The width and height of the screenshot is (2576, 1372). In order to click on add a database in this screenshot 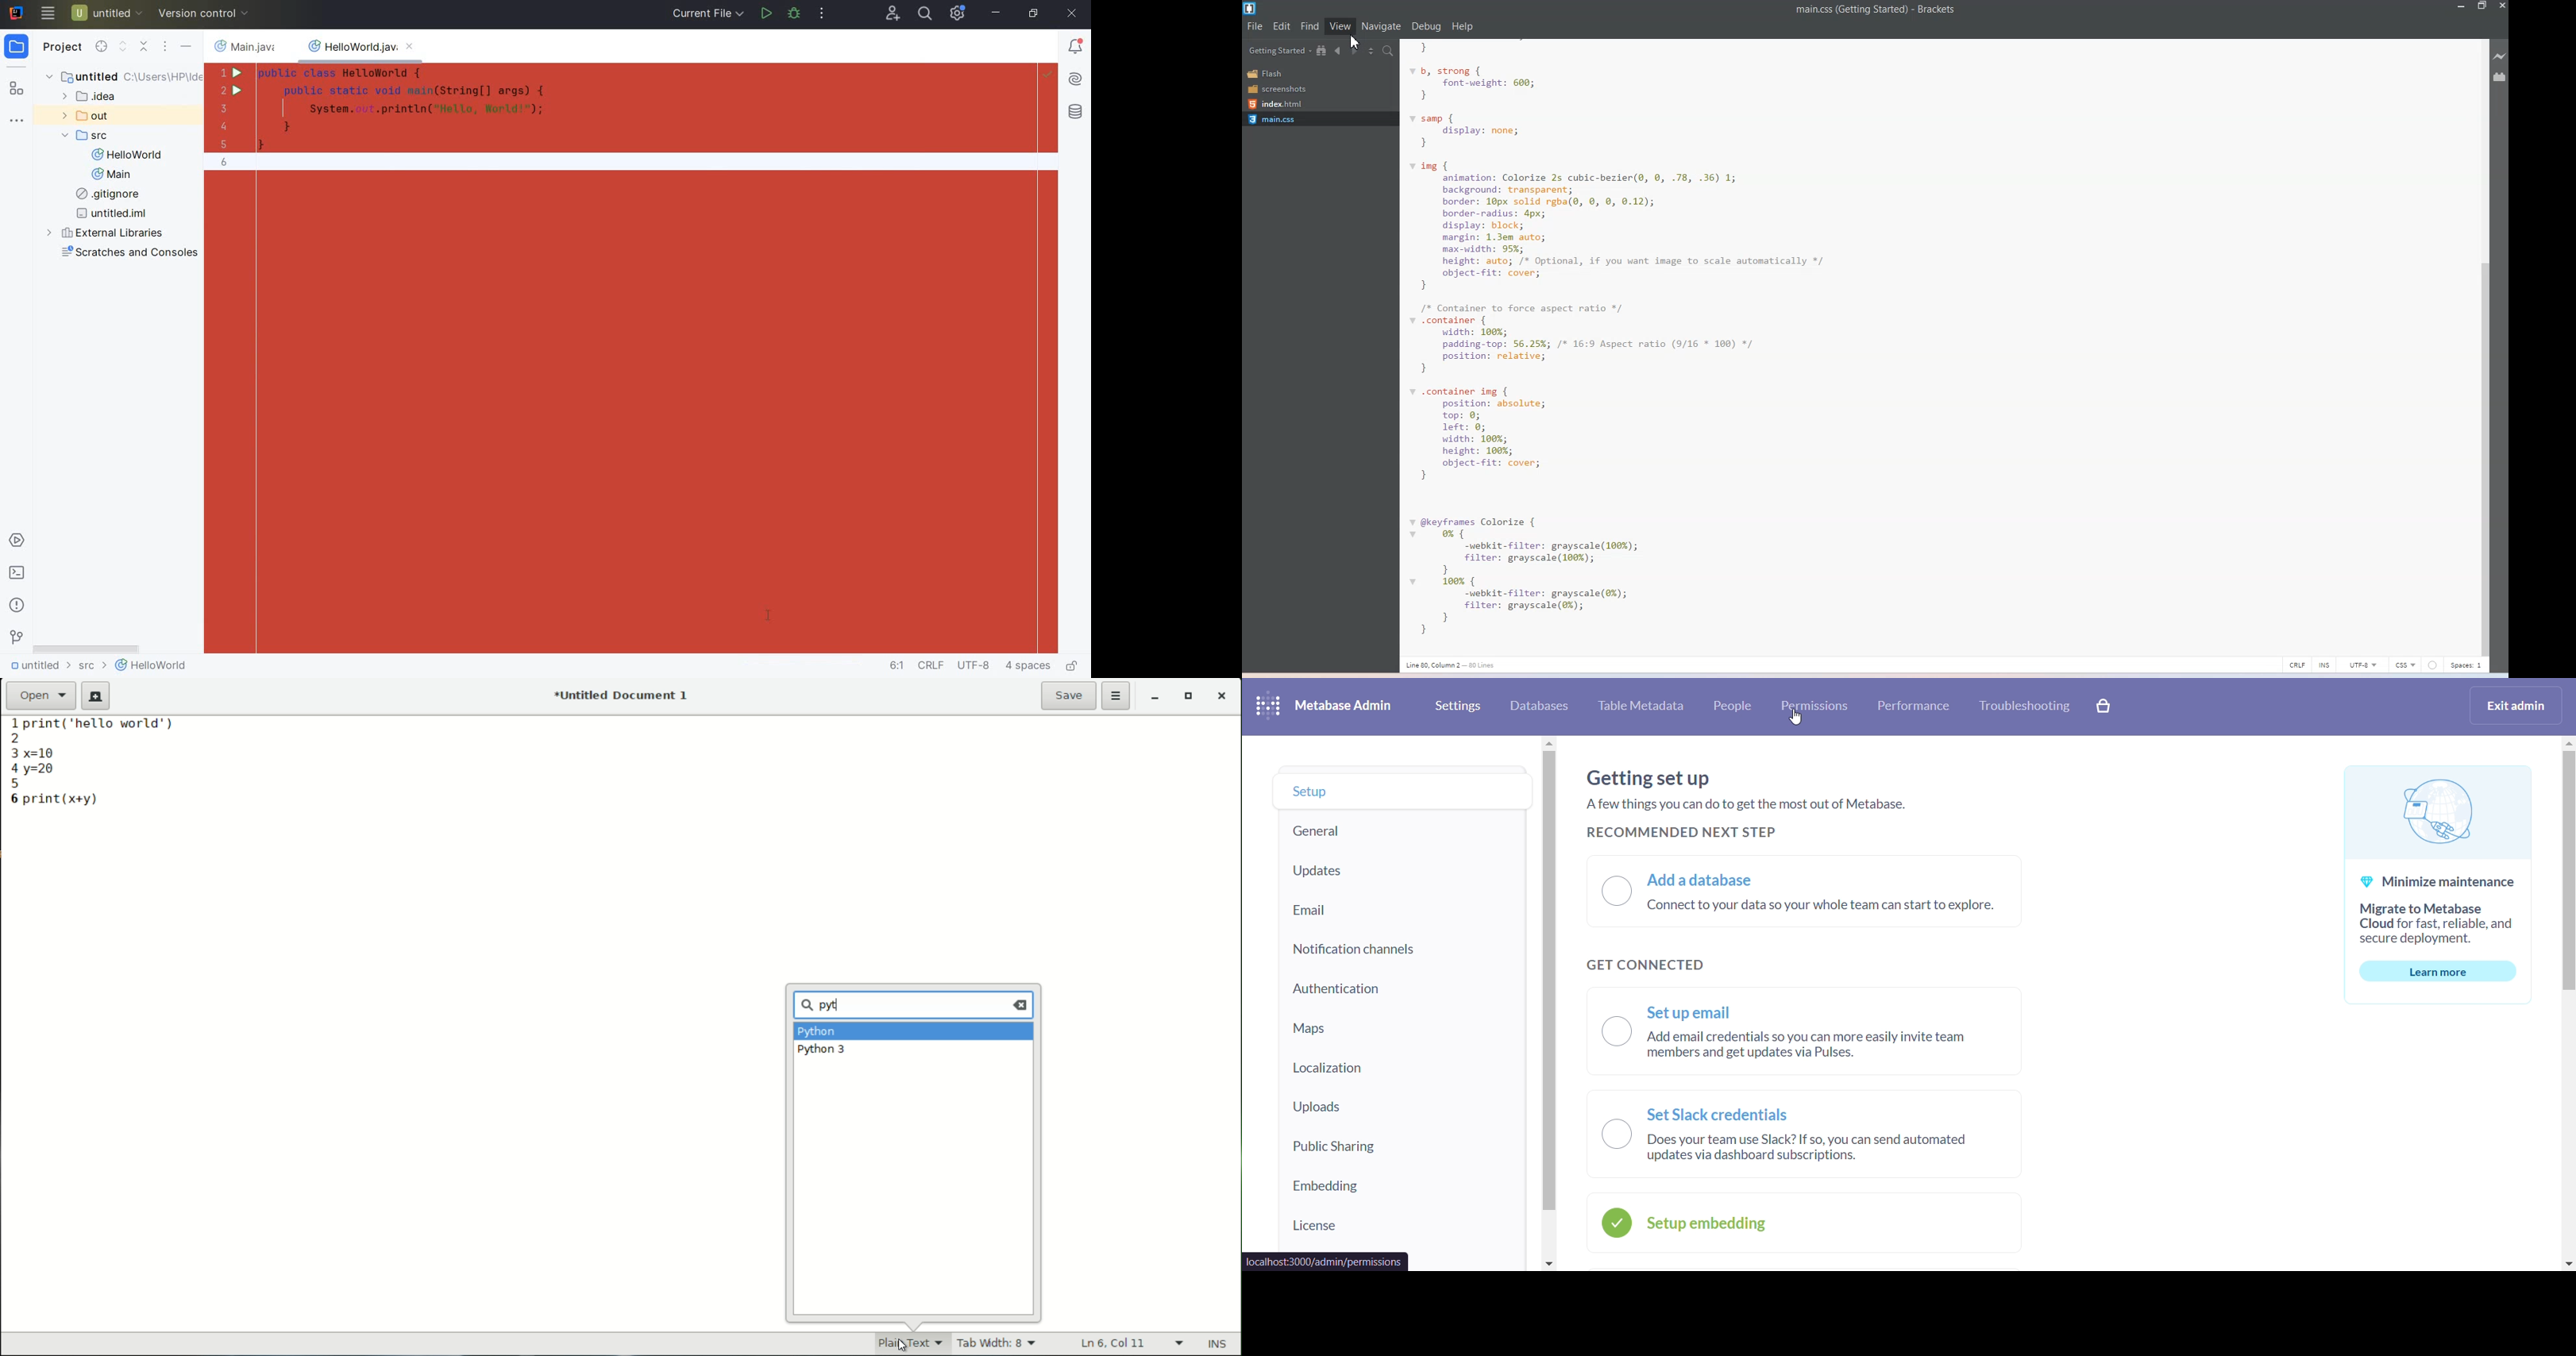, I will do `click(1803, 891)`.